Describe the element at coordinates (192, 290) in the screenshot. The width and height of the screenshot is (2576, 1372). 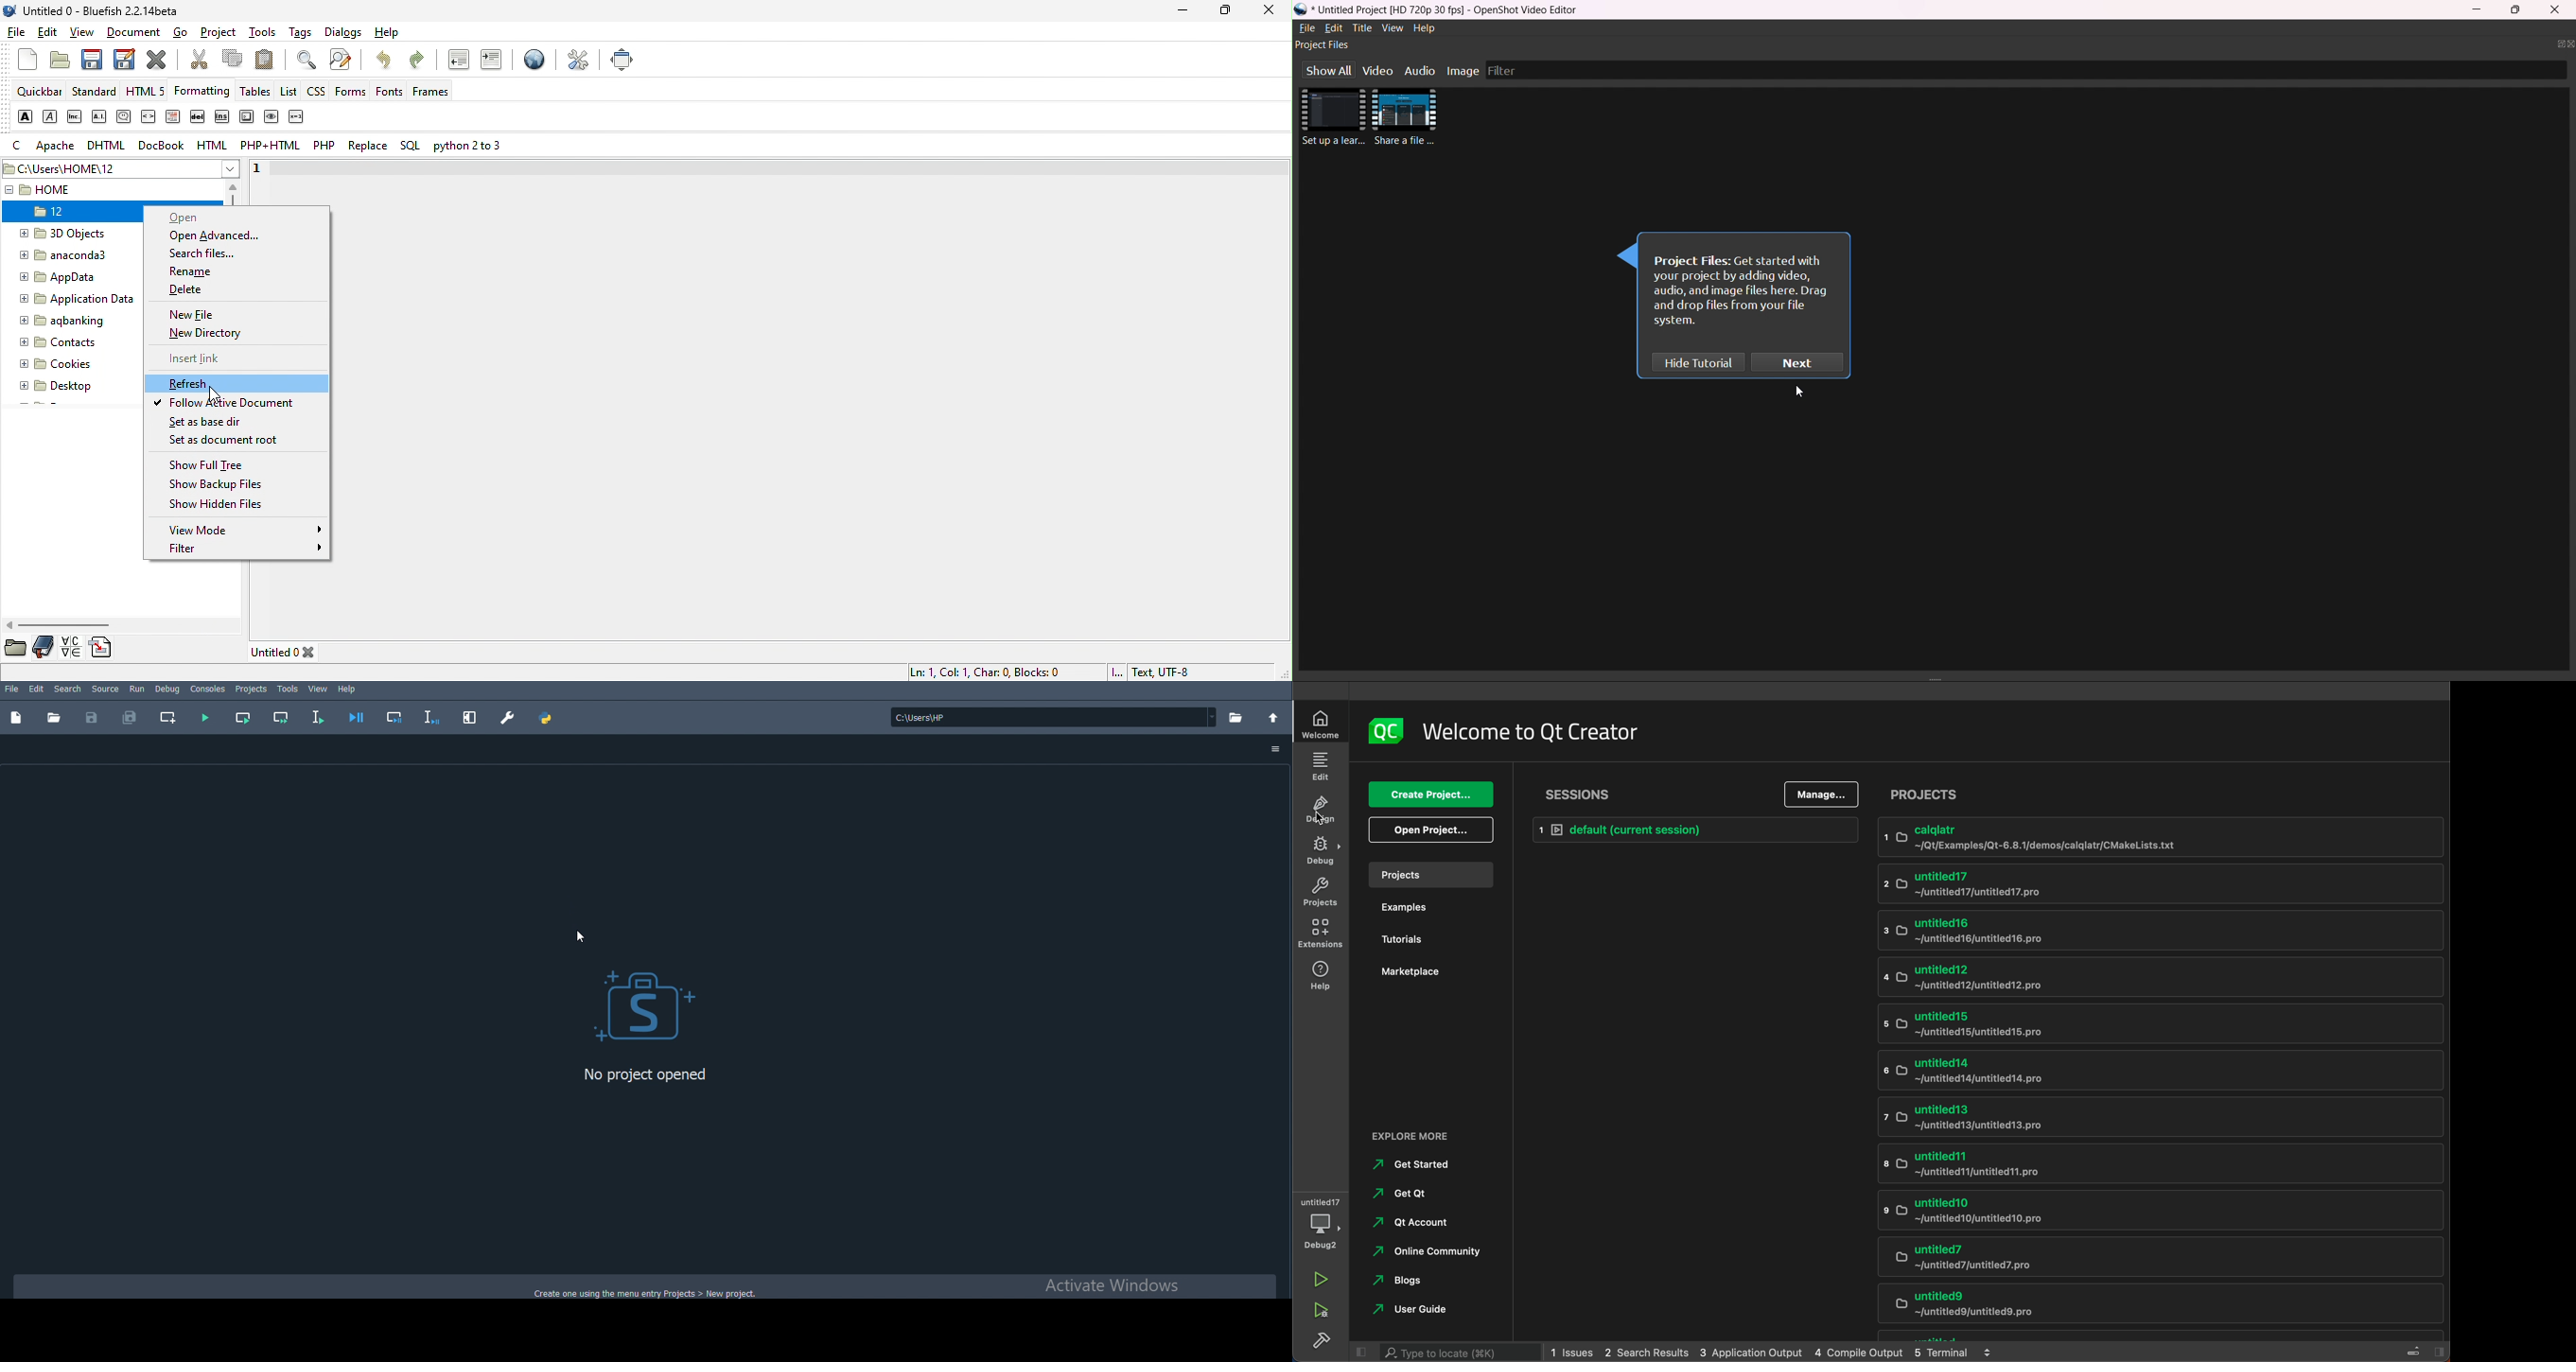
I see `delete` at that location.